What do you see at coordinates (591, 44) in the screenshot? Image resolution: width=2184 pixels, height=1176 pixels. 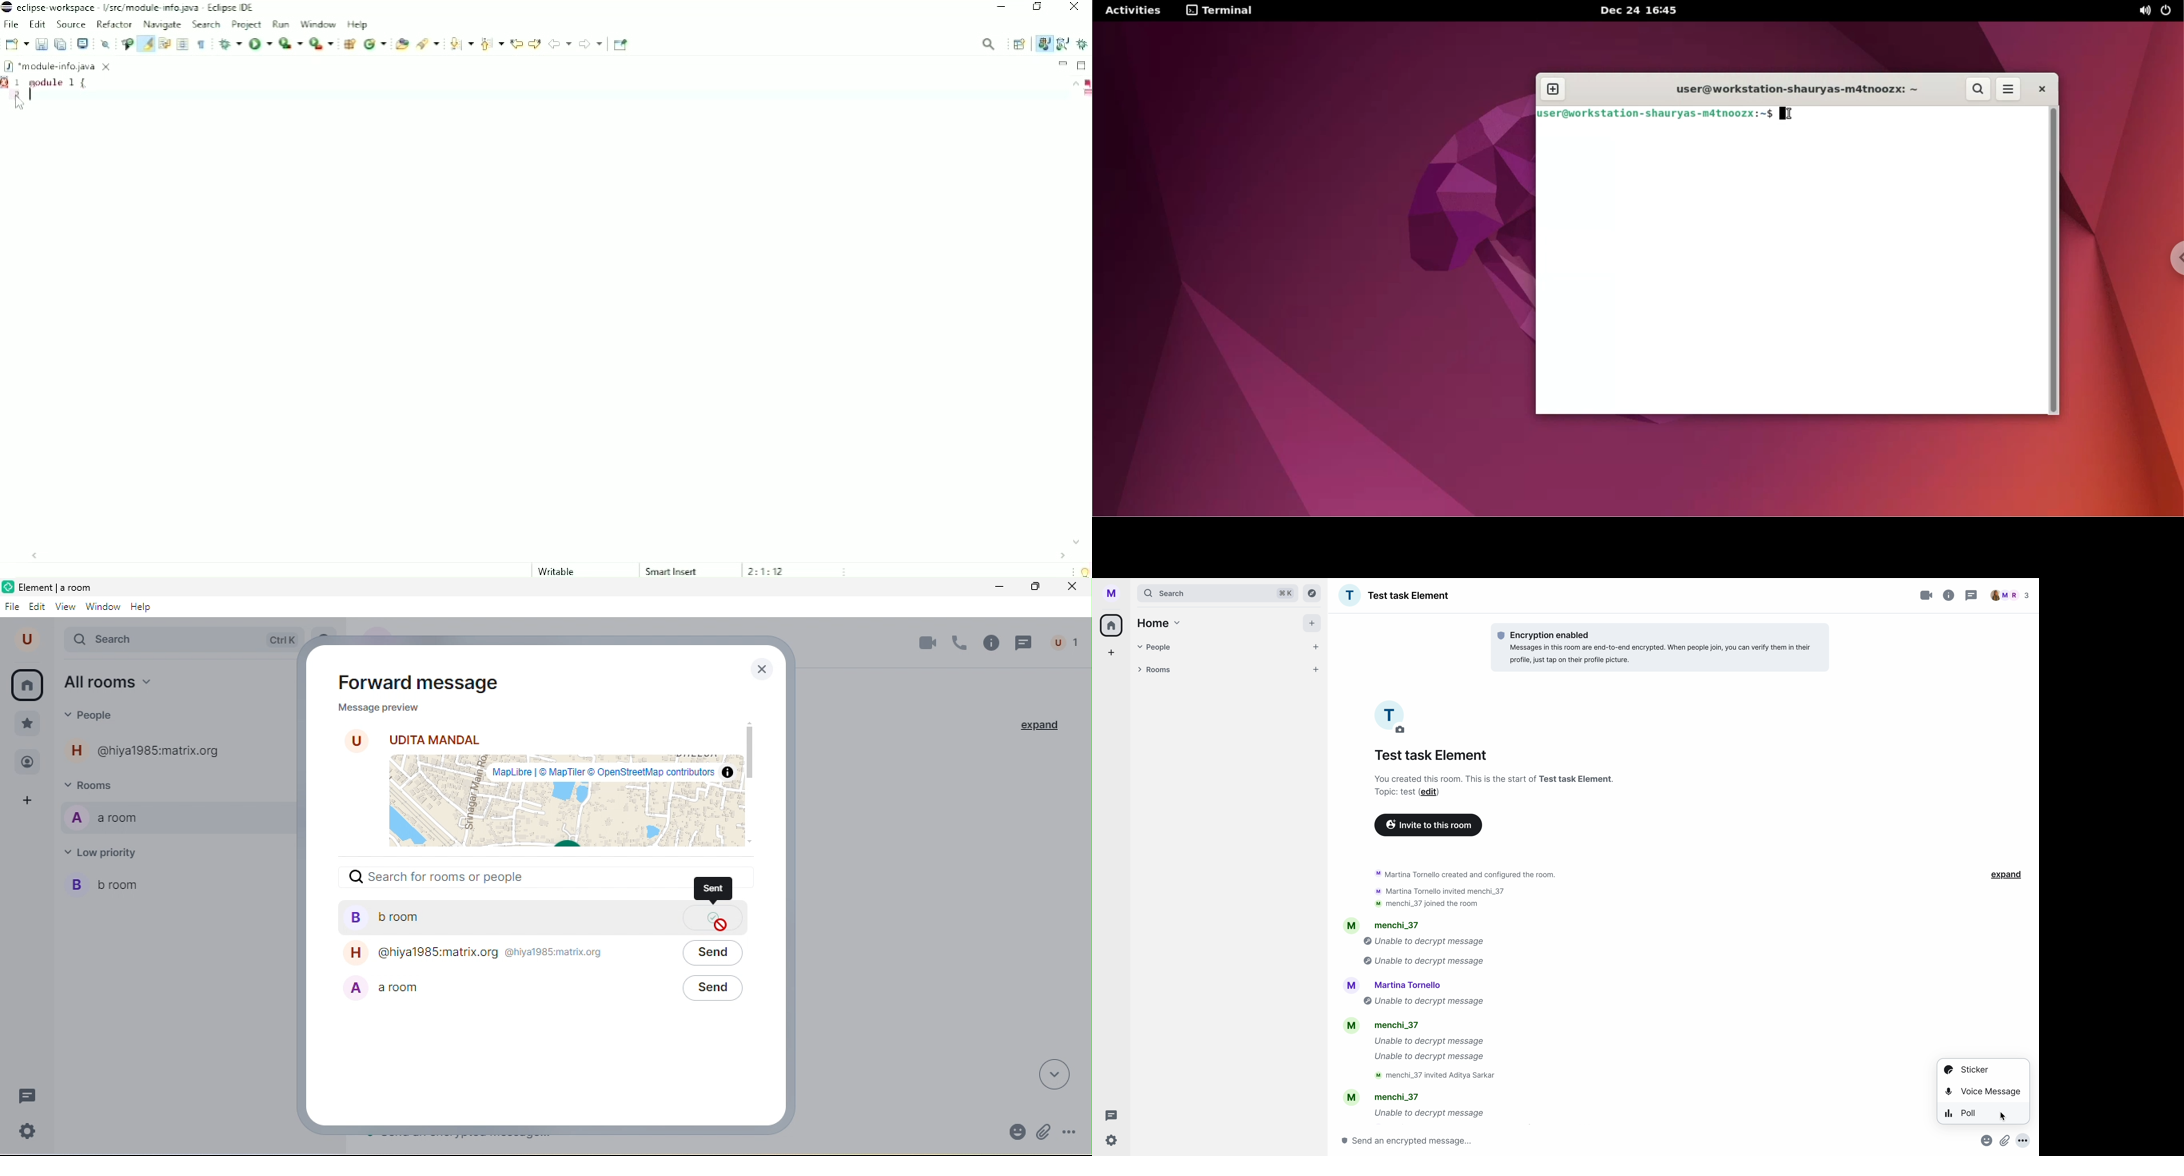 I see `Forward` at bounding box center [591, 44].